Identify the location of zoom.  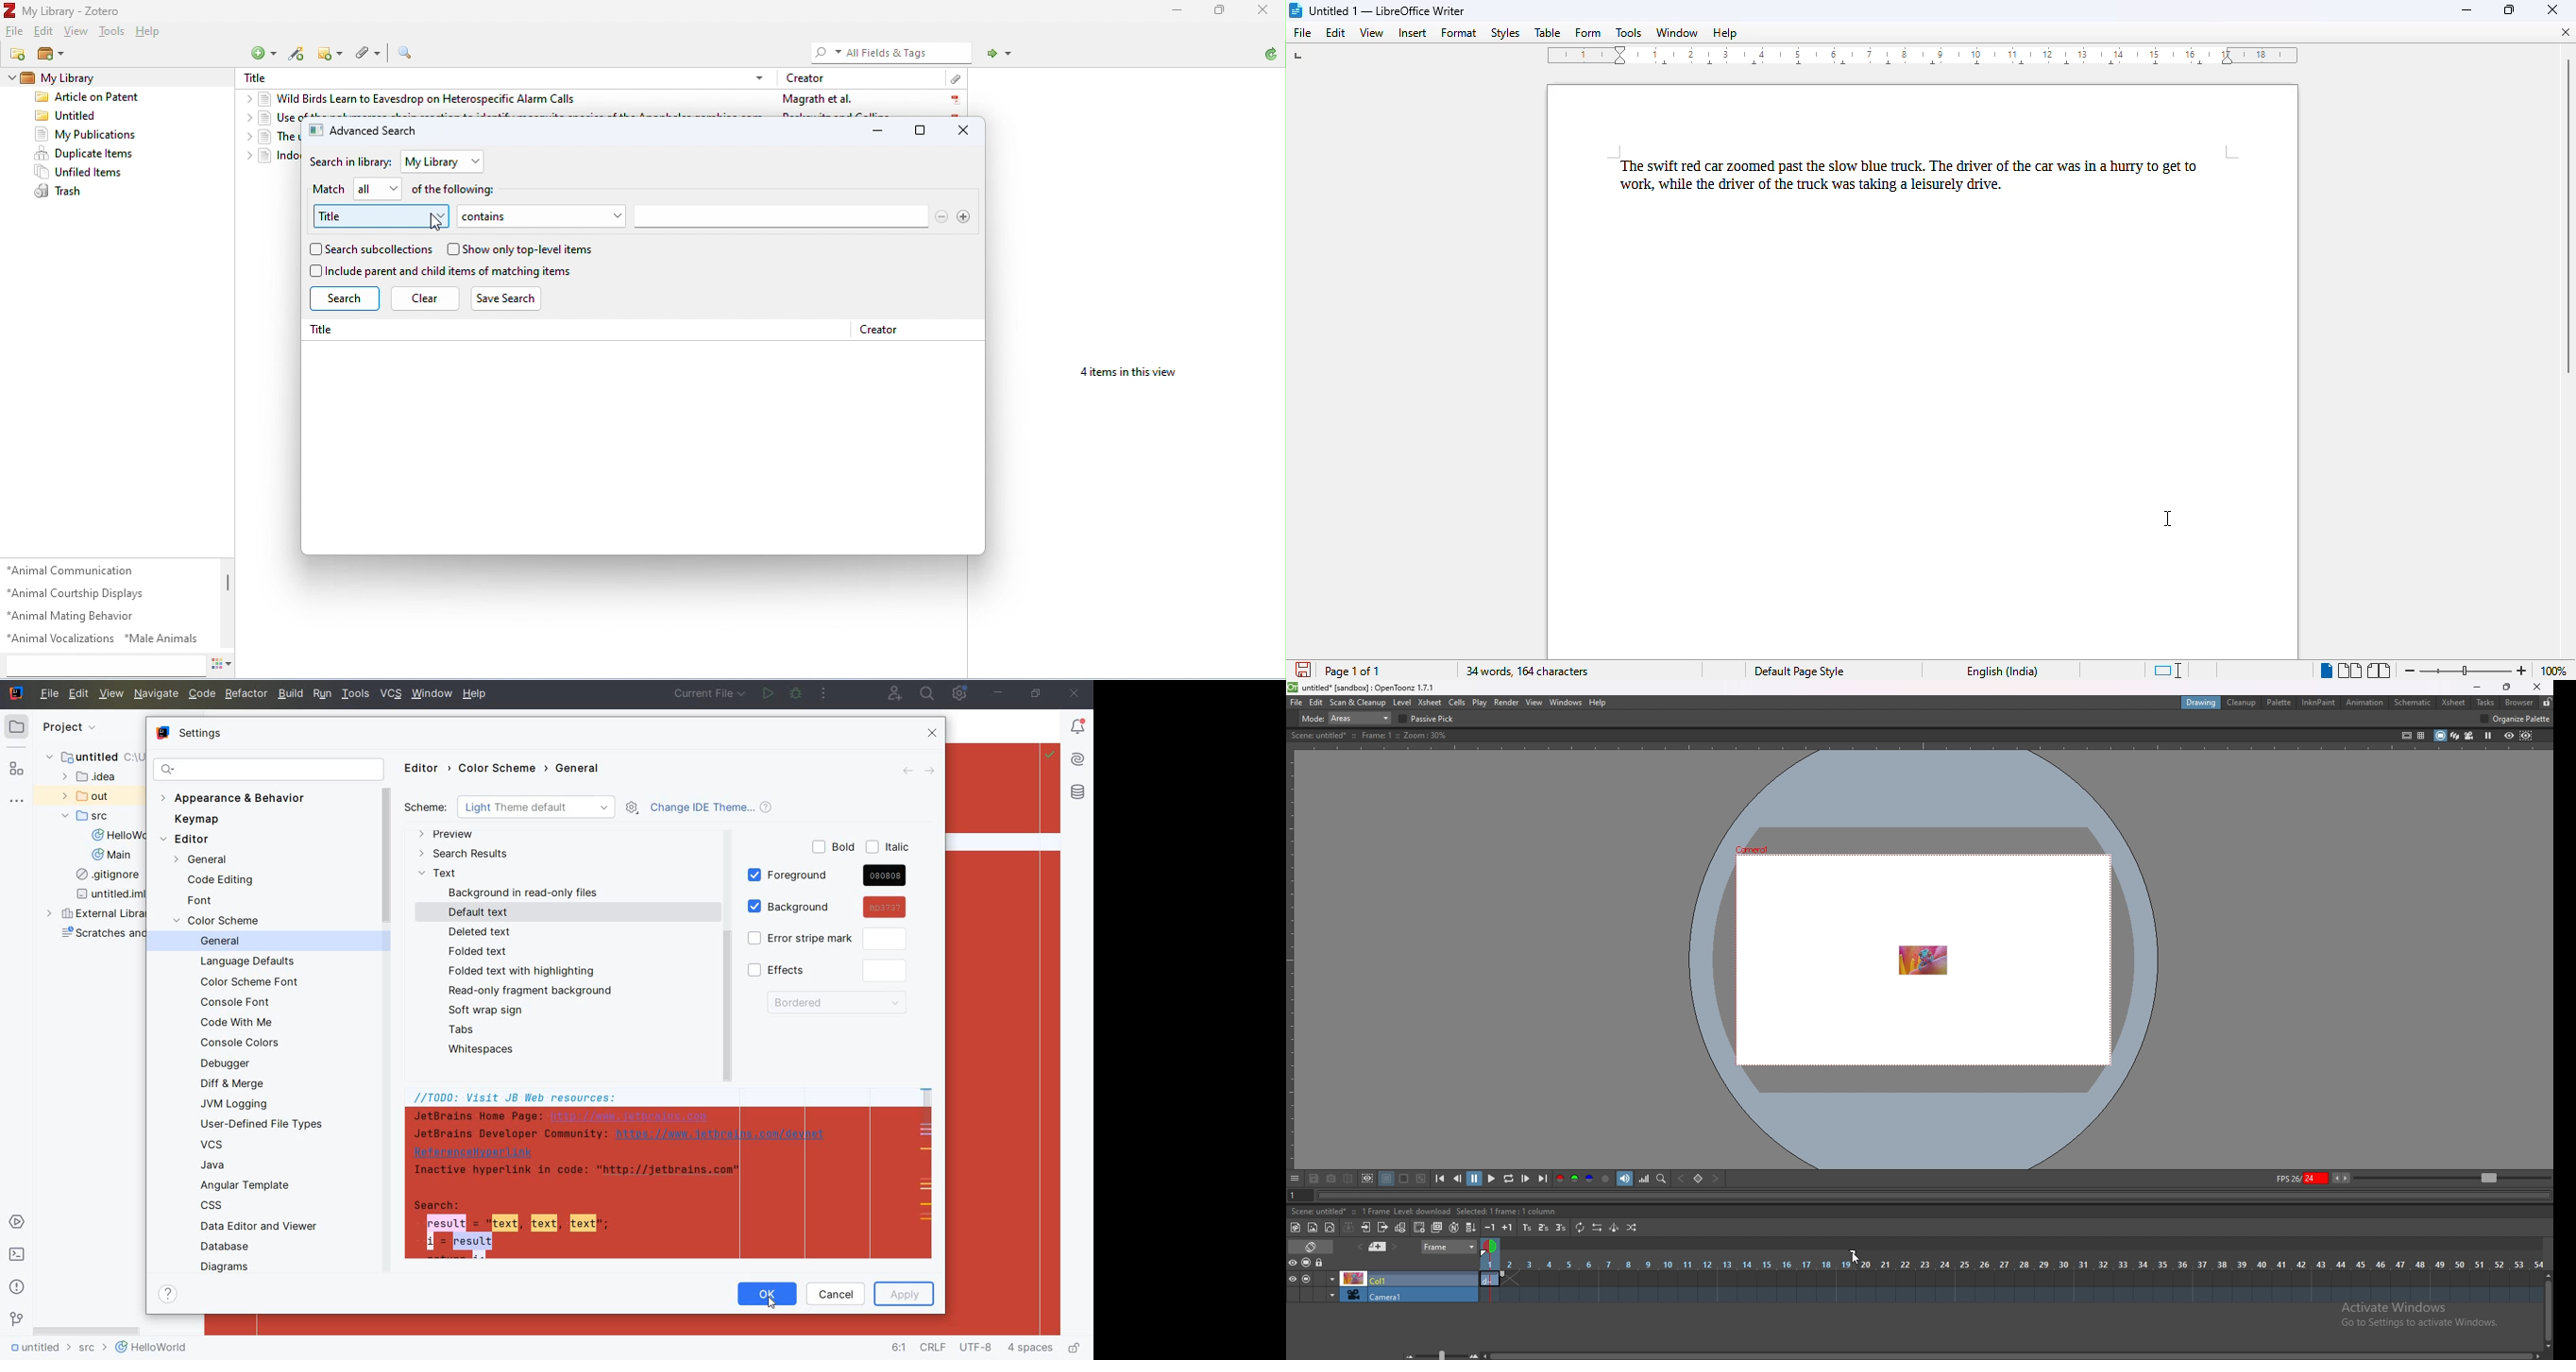
(2452, 1176).